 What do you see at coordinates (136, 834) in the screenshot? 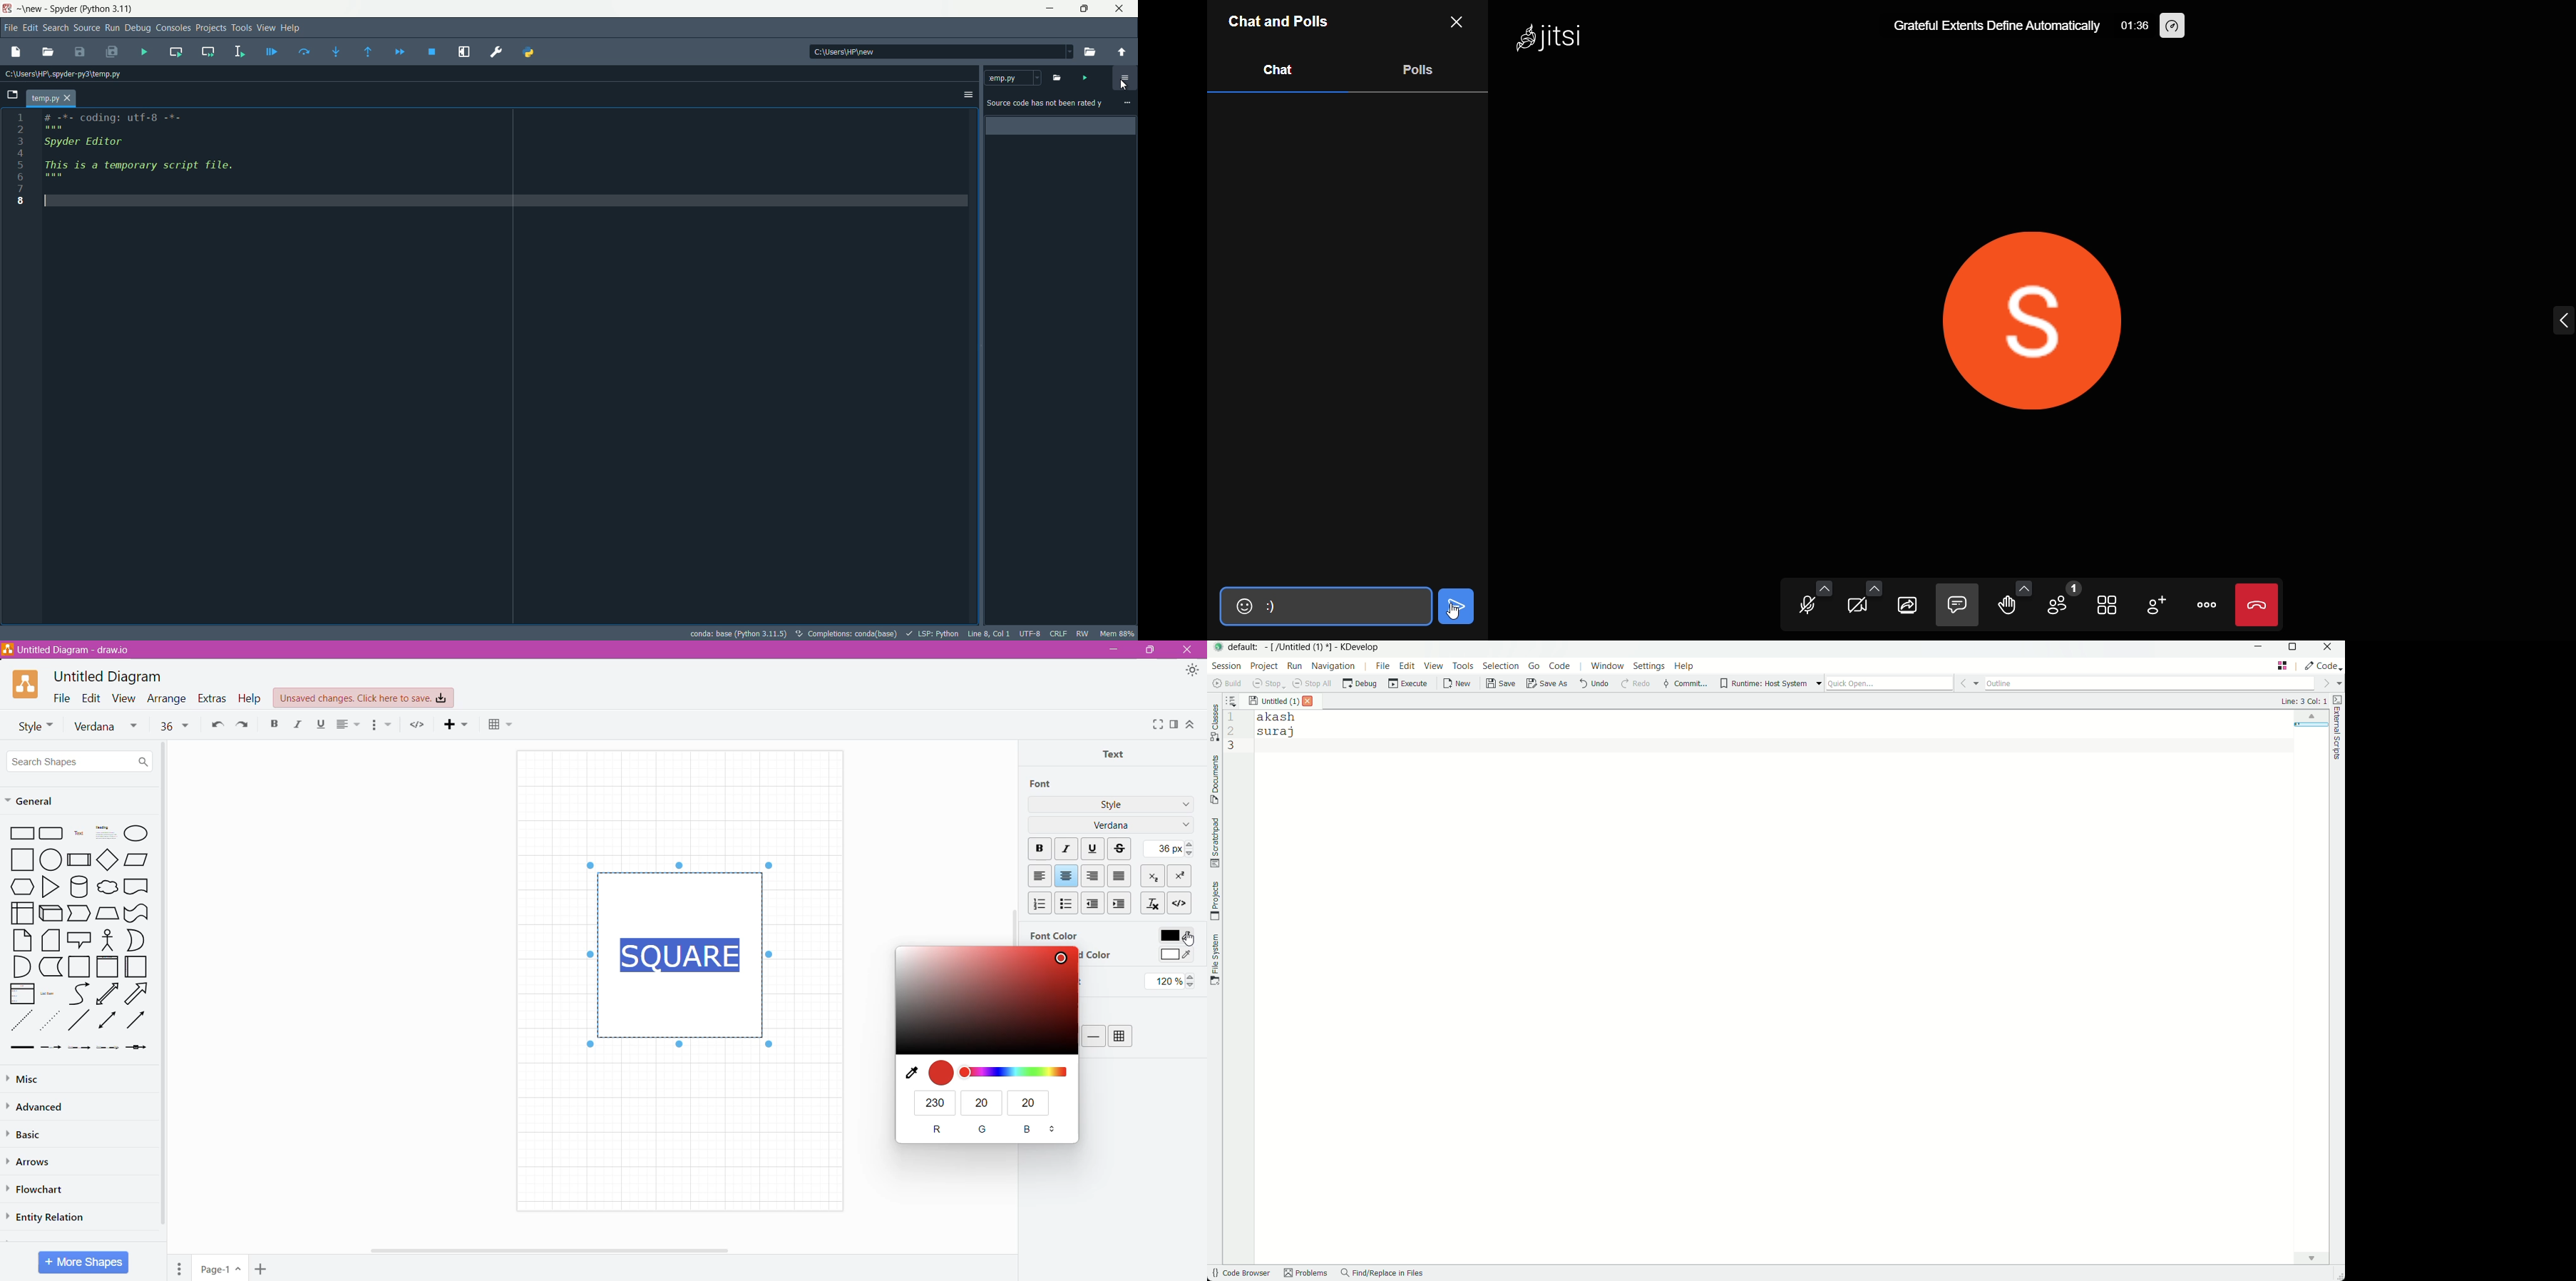
I see `Ellipse` at bounding box center [136, 834].